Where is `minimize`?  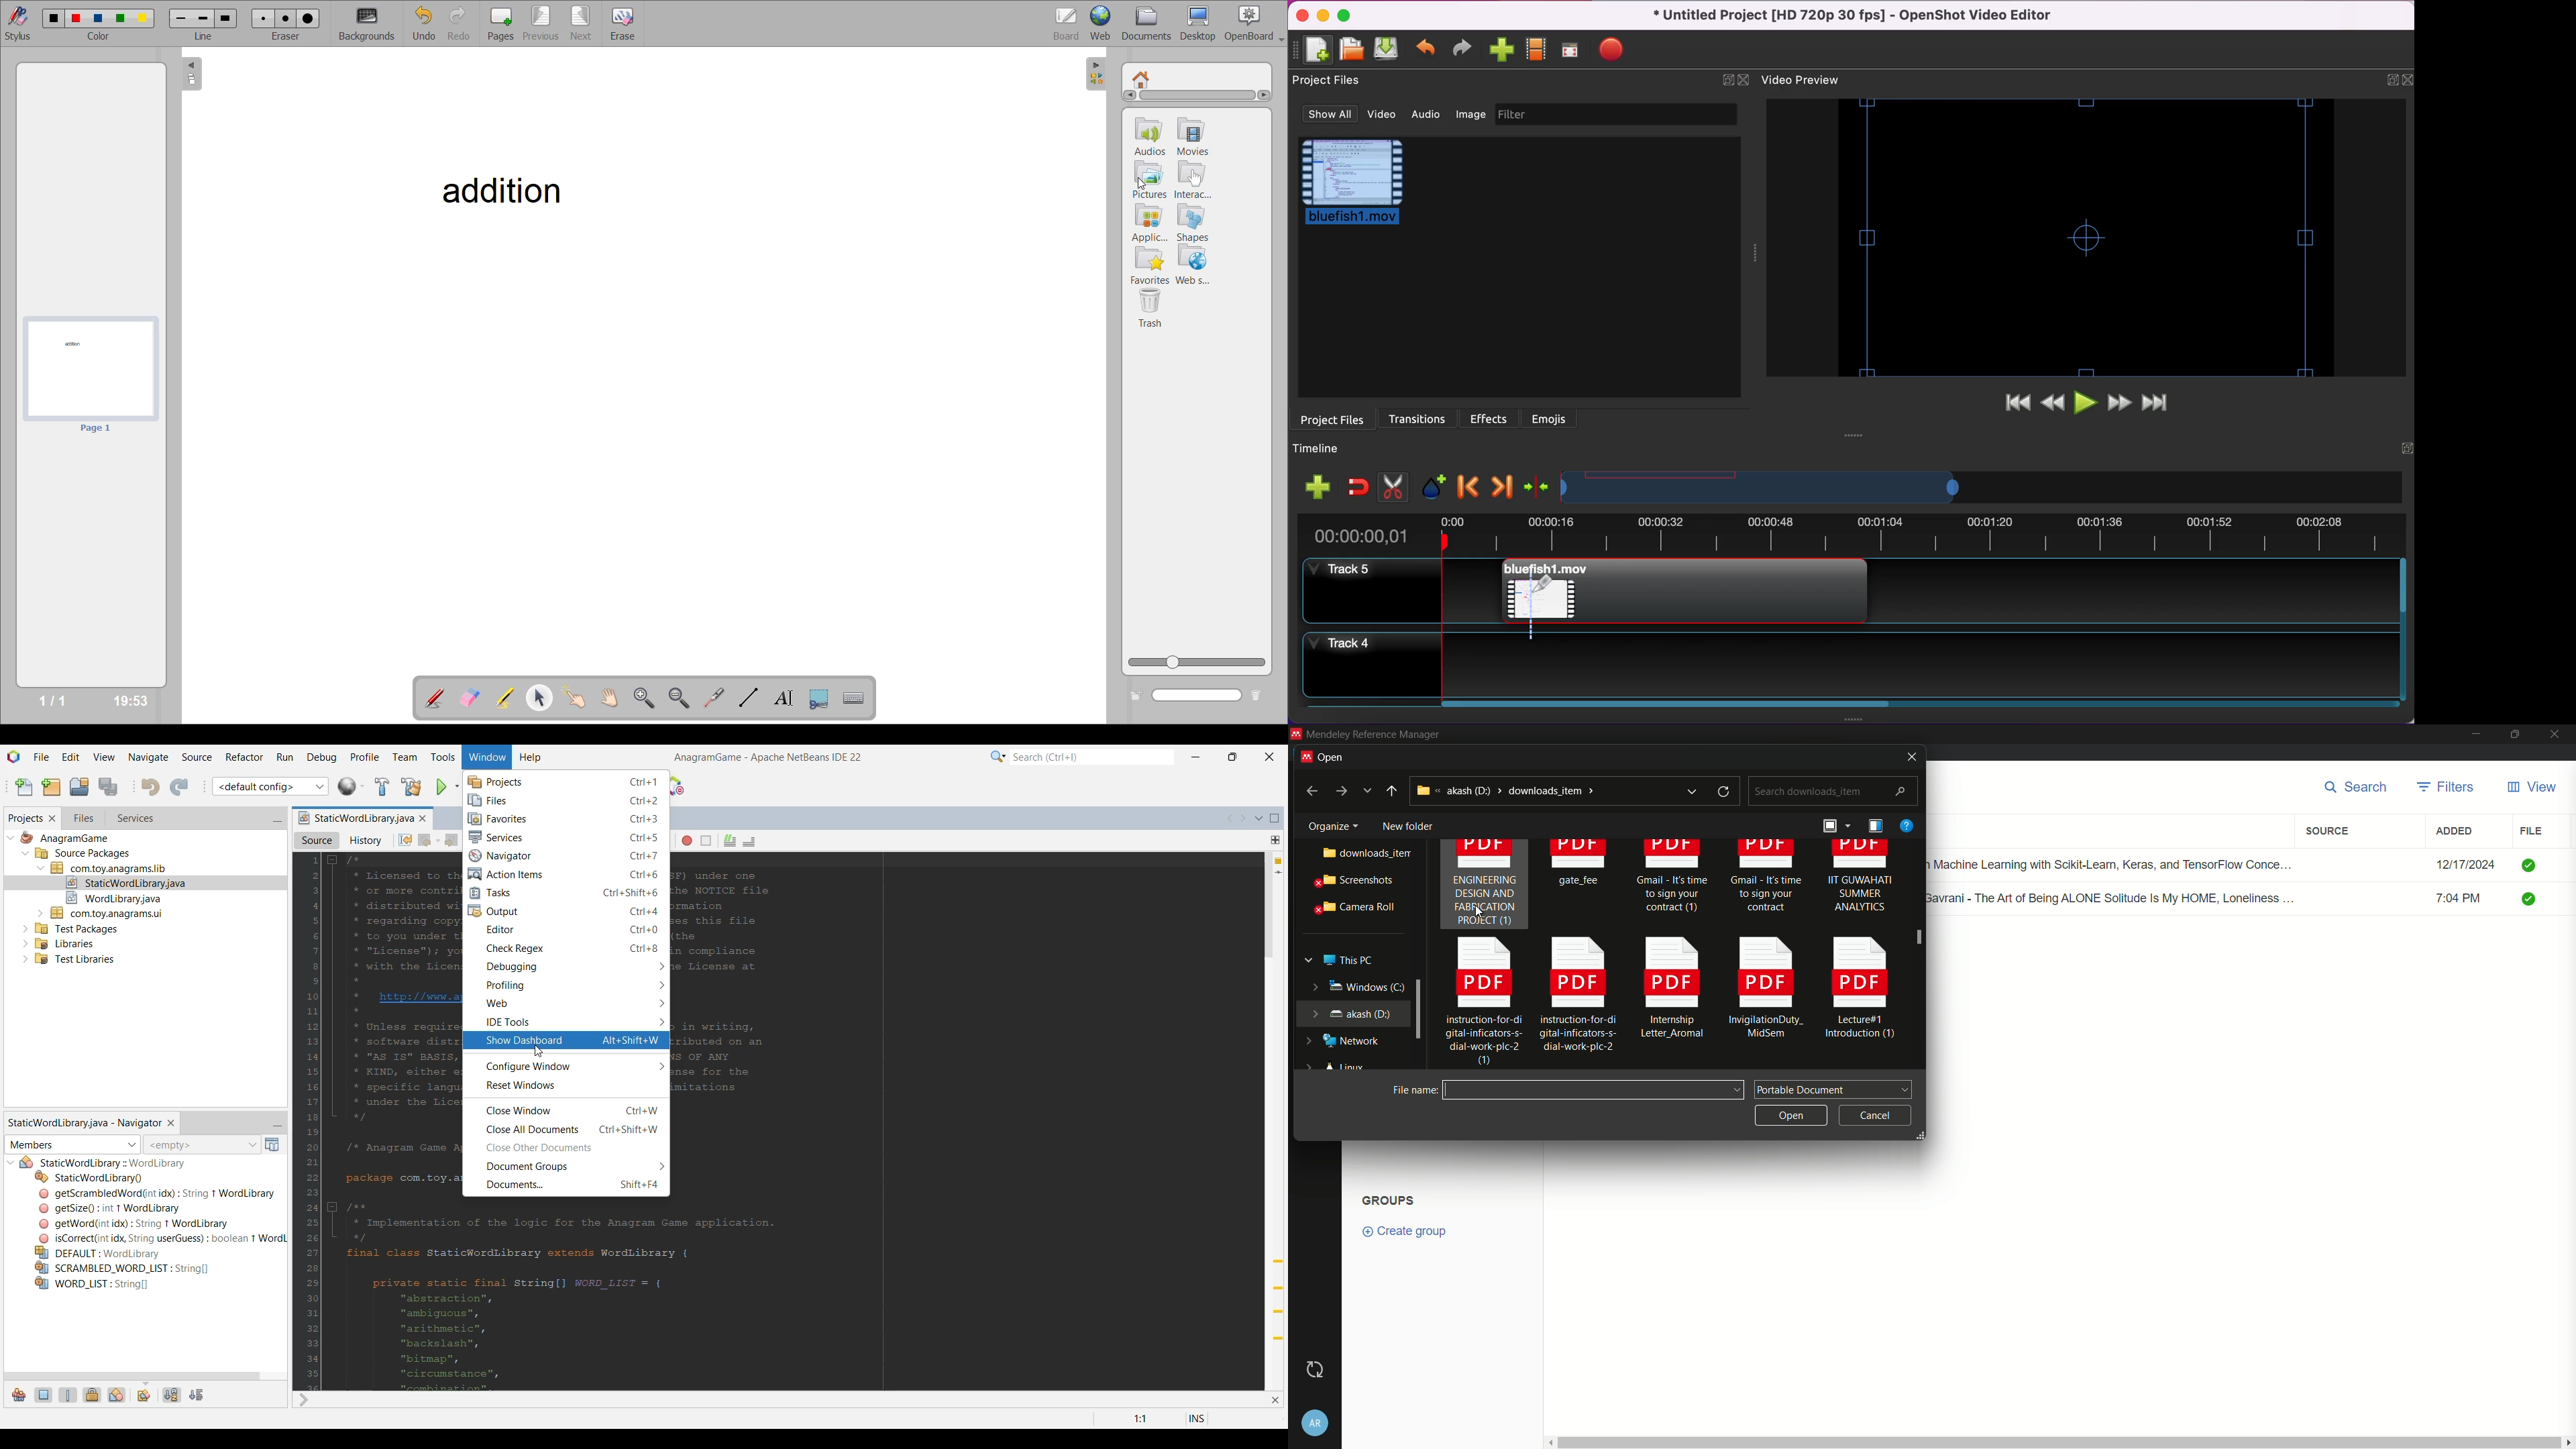 minimize is located at coordinates (1324, 16).